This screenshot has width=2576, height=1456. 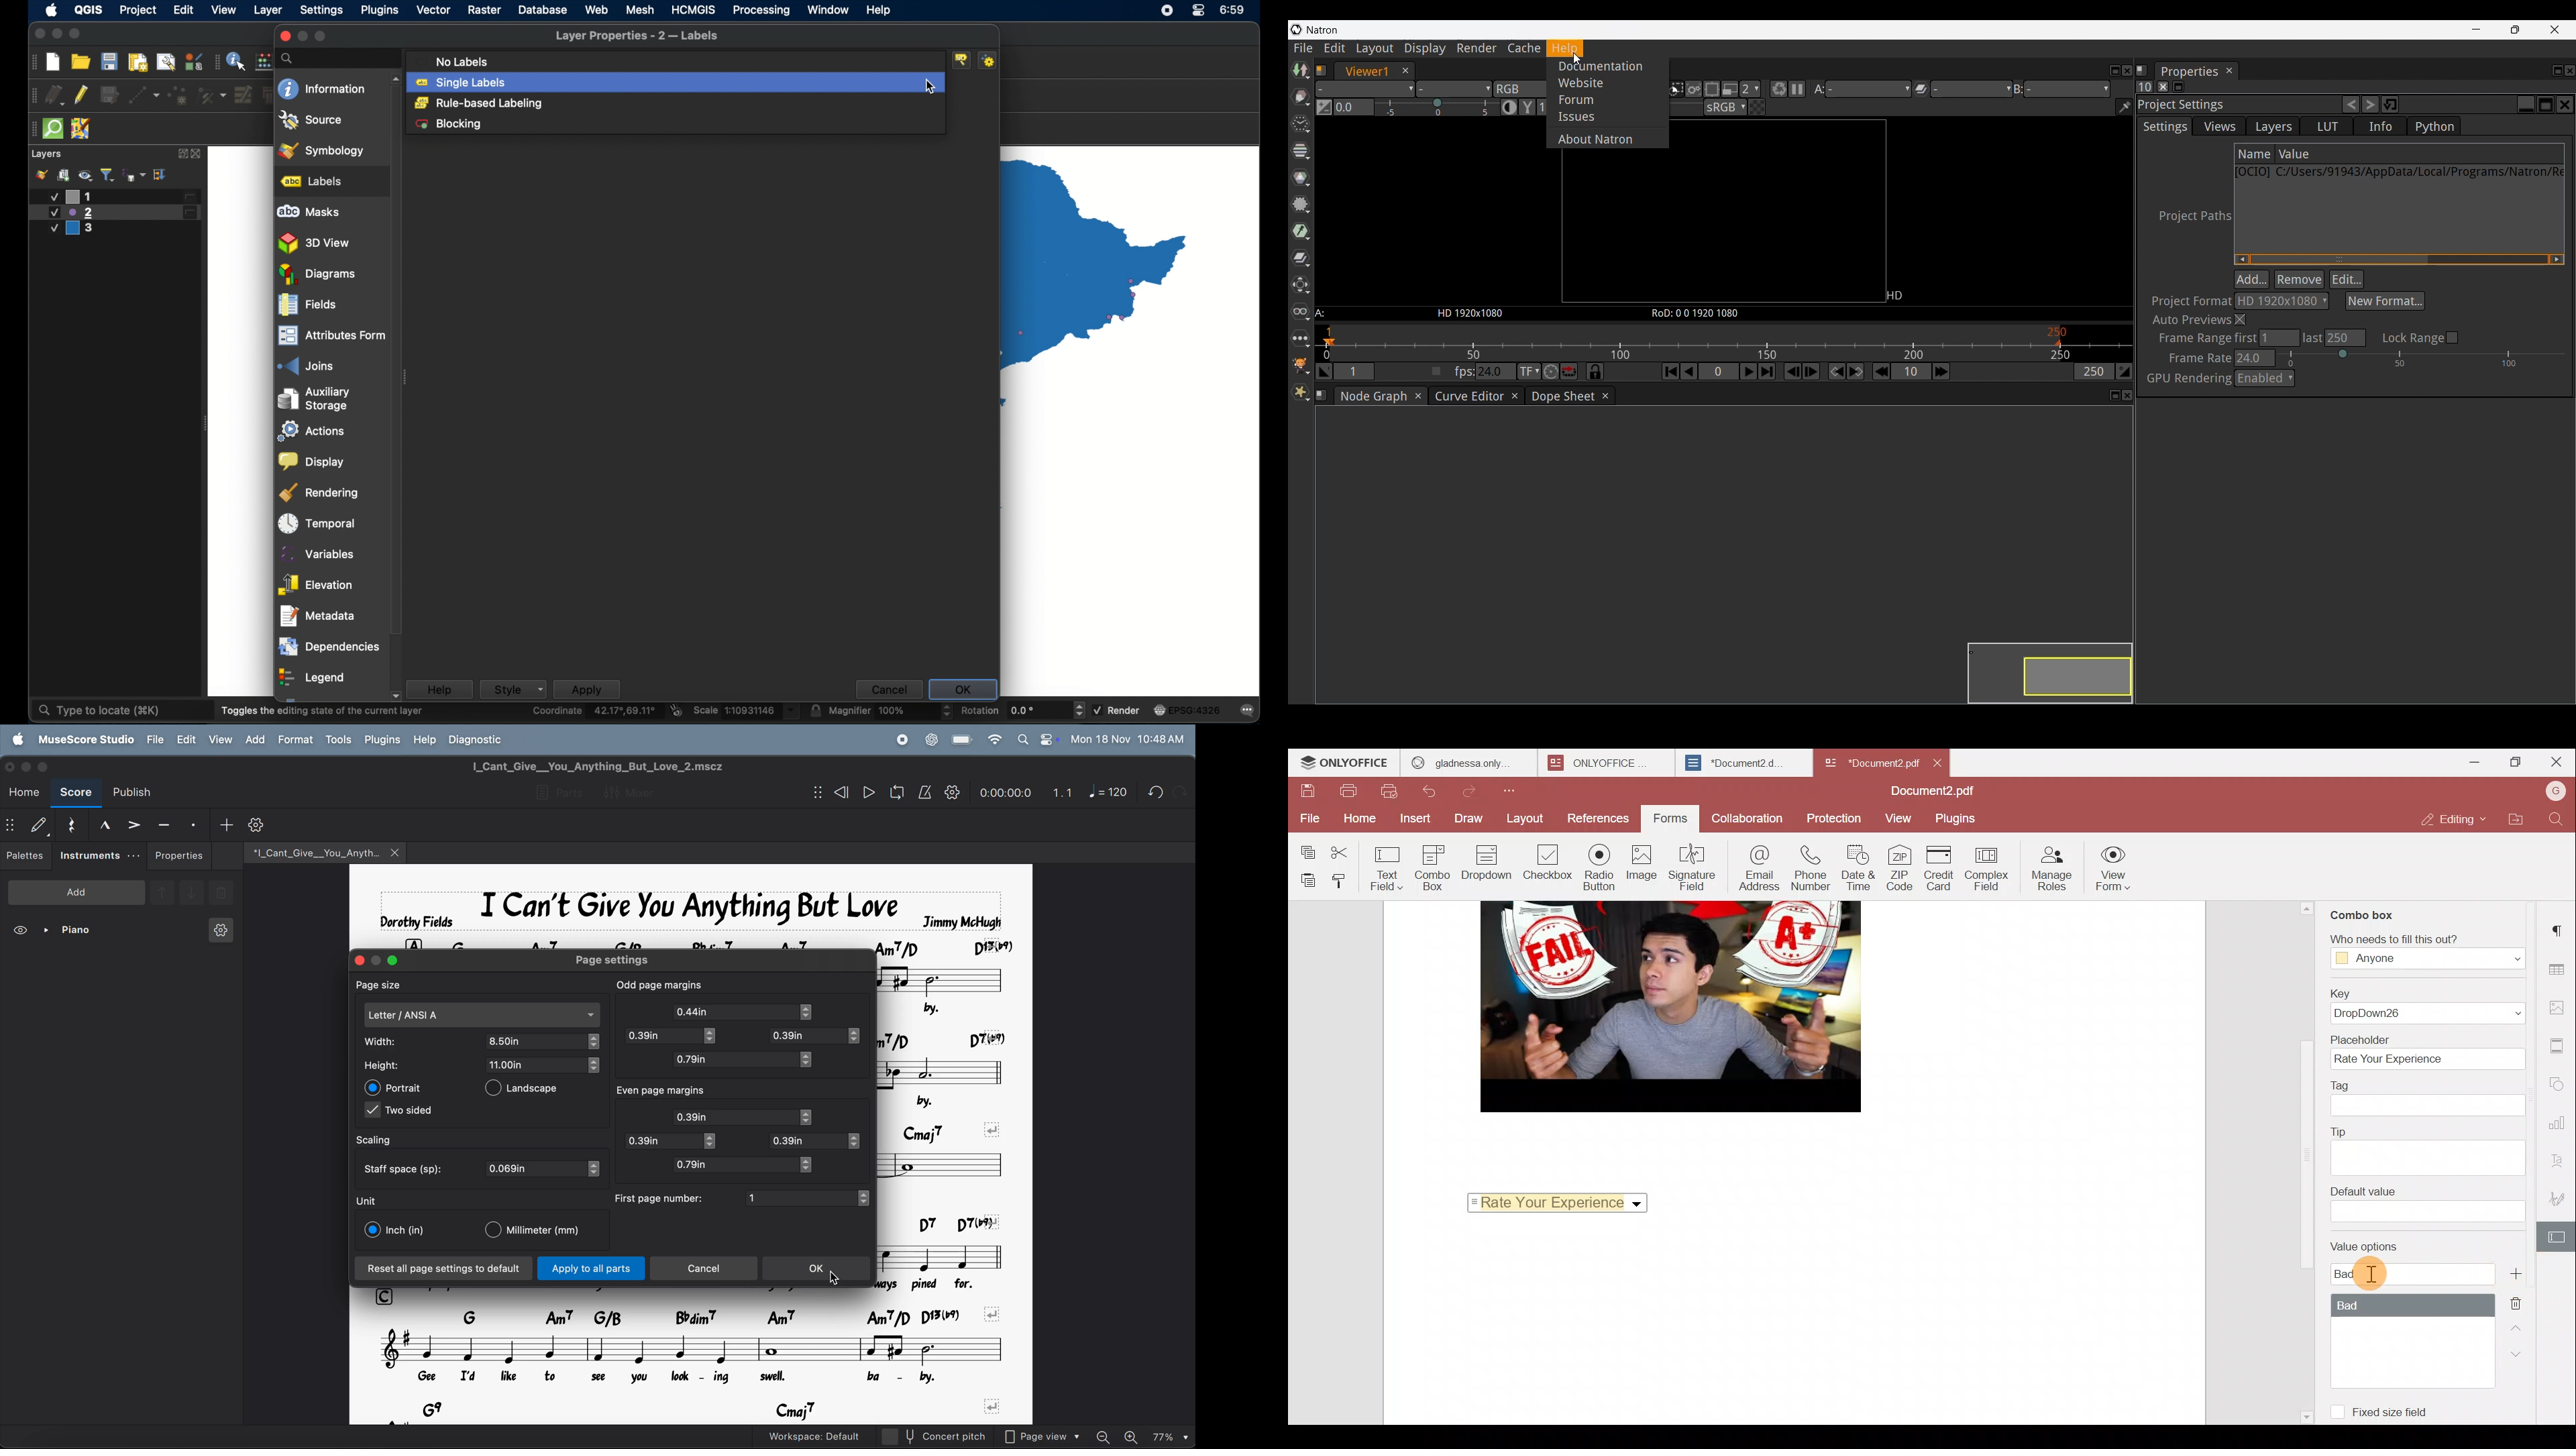 What do you see at coordinates (1476, 792) in the screenshot?
I see `Redo` at bounding box center [1476, 792].